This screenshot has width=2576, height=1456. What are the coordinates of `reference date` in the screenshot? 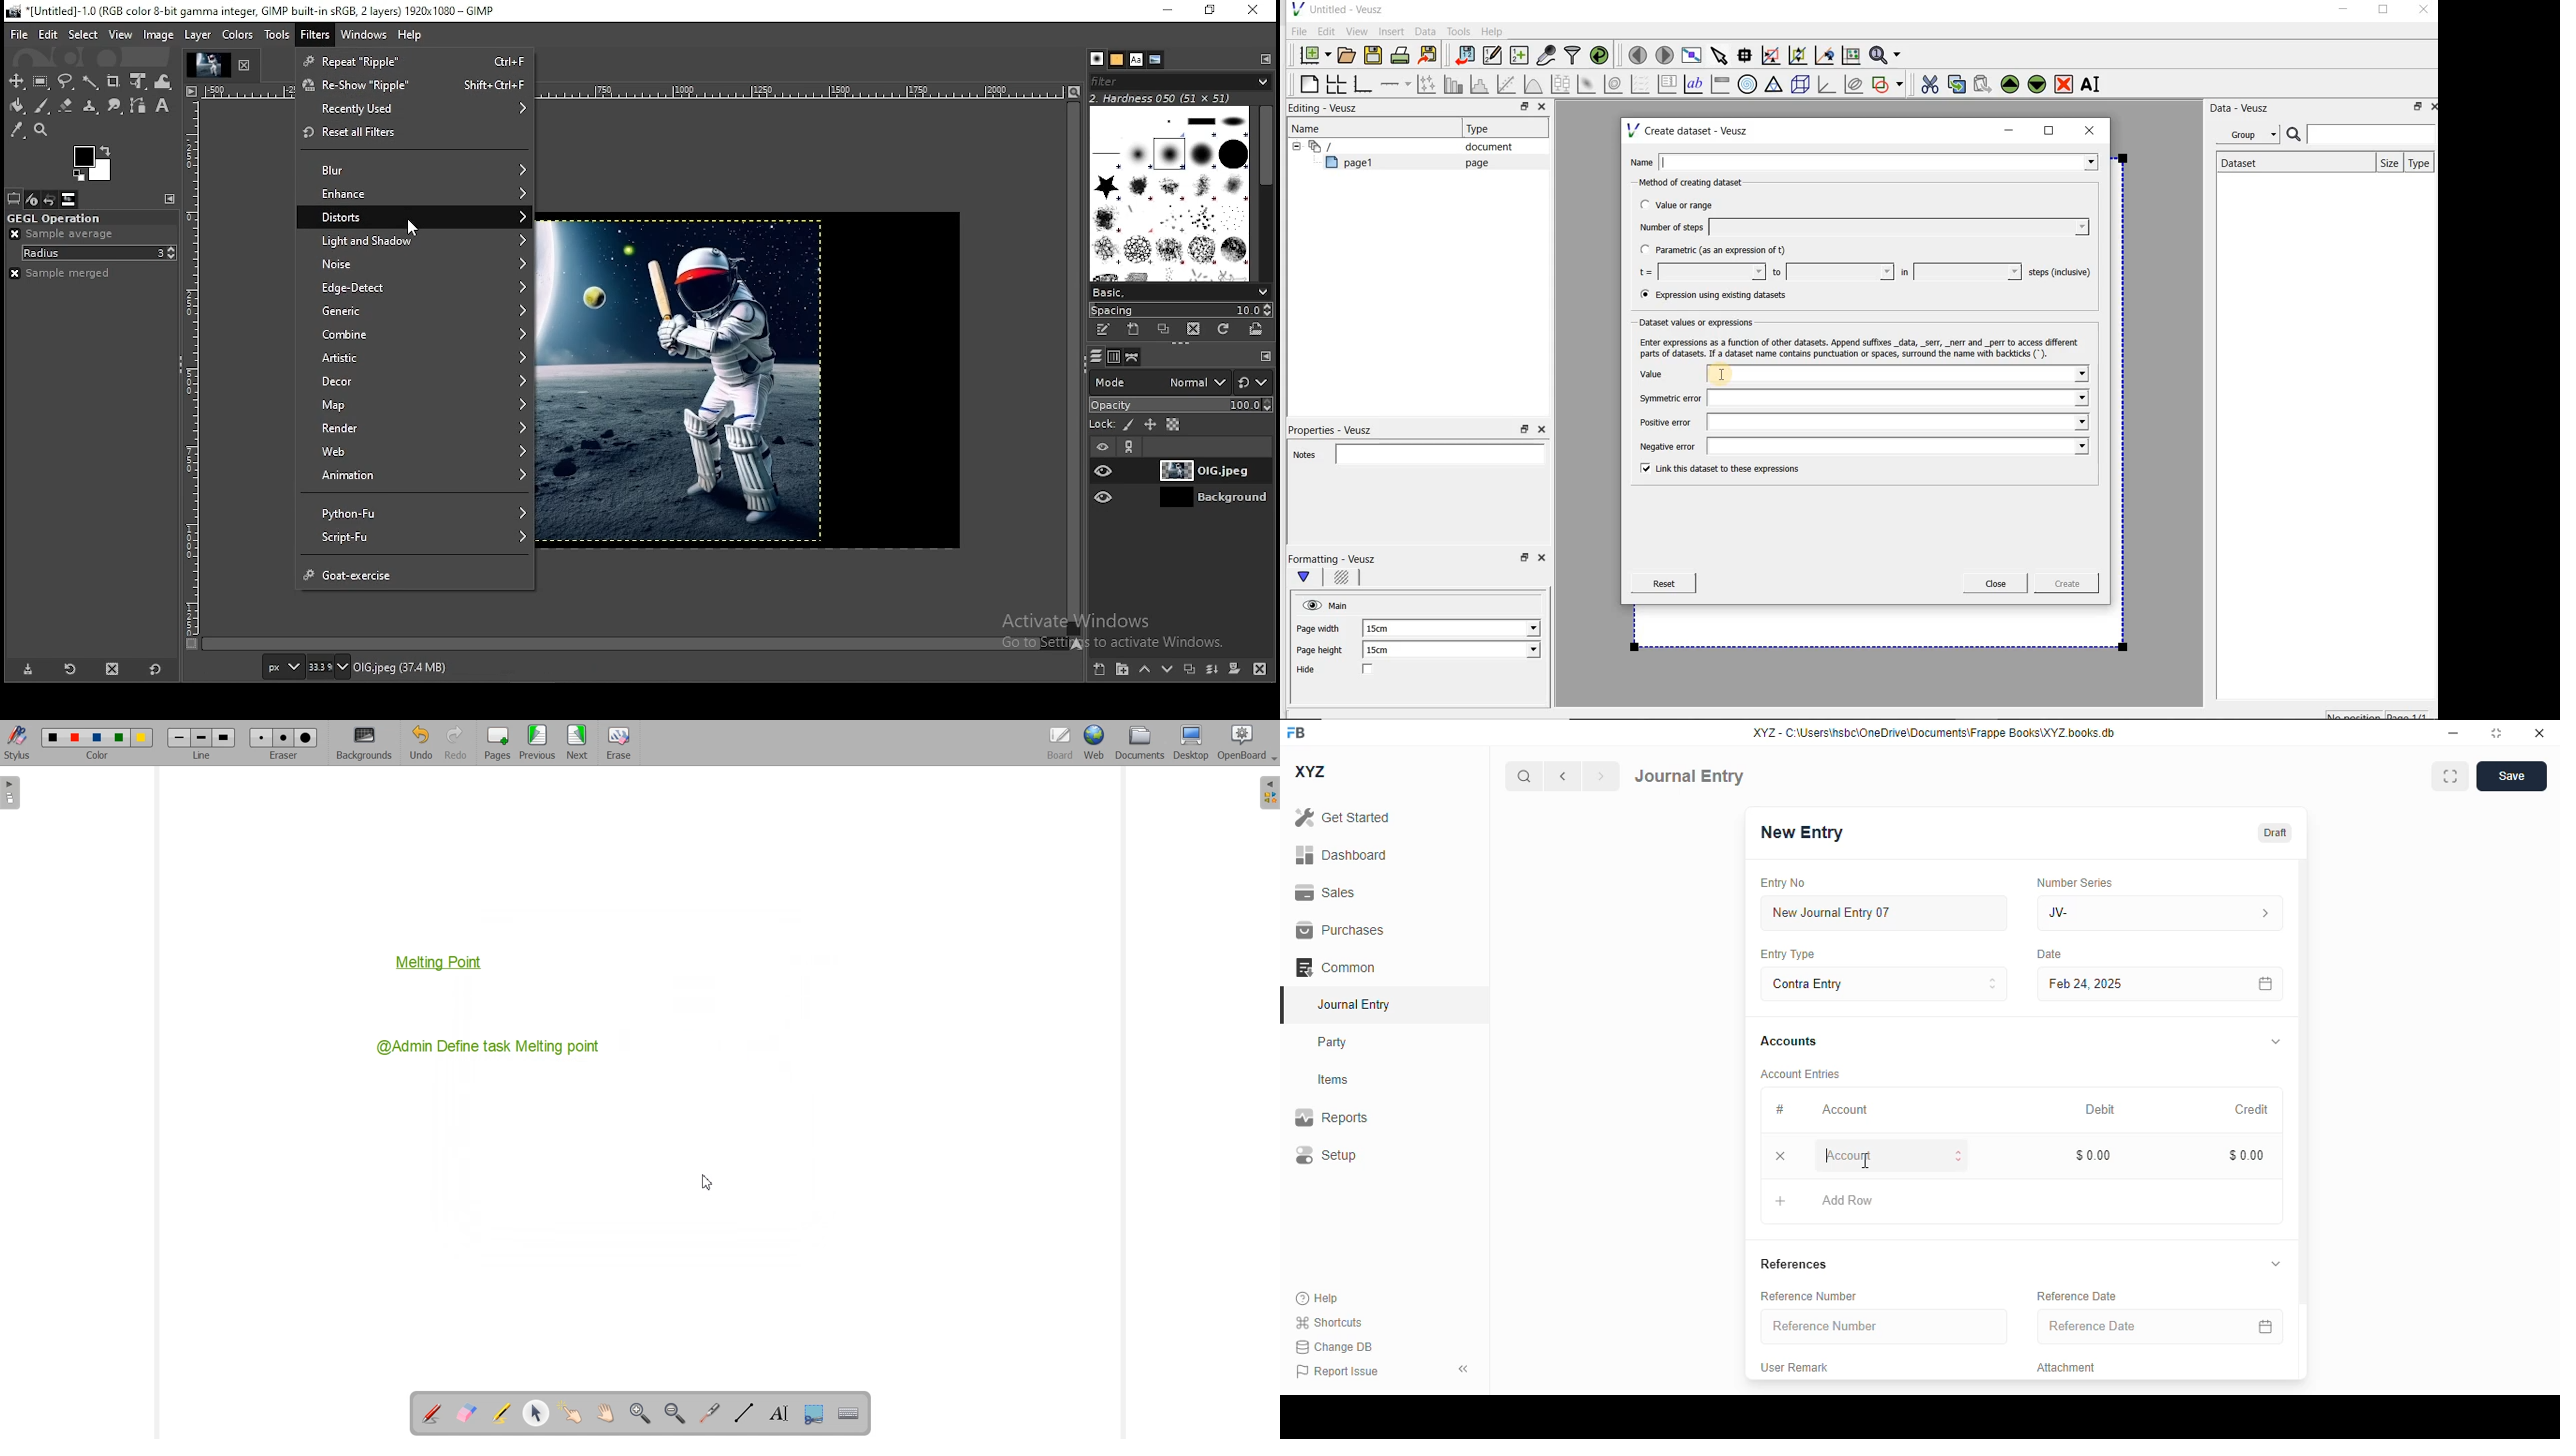 It's located at (2124, 1327).